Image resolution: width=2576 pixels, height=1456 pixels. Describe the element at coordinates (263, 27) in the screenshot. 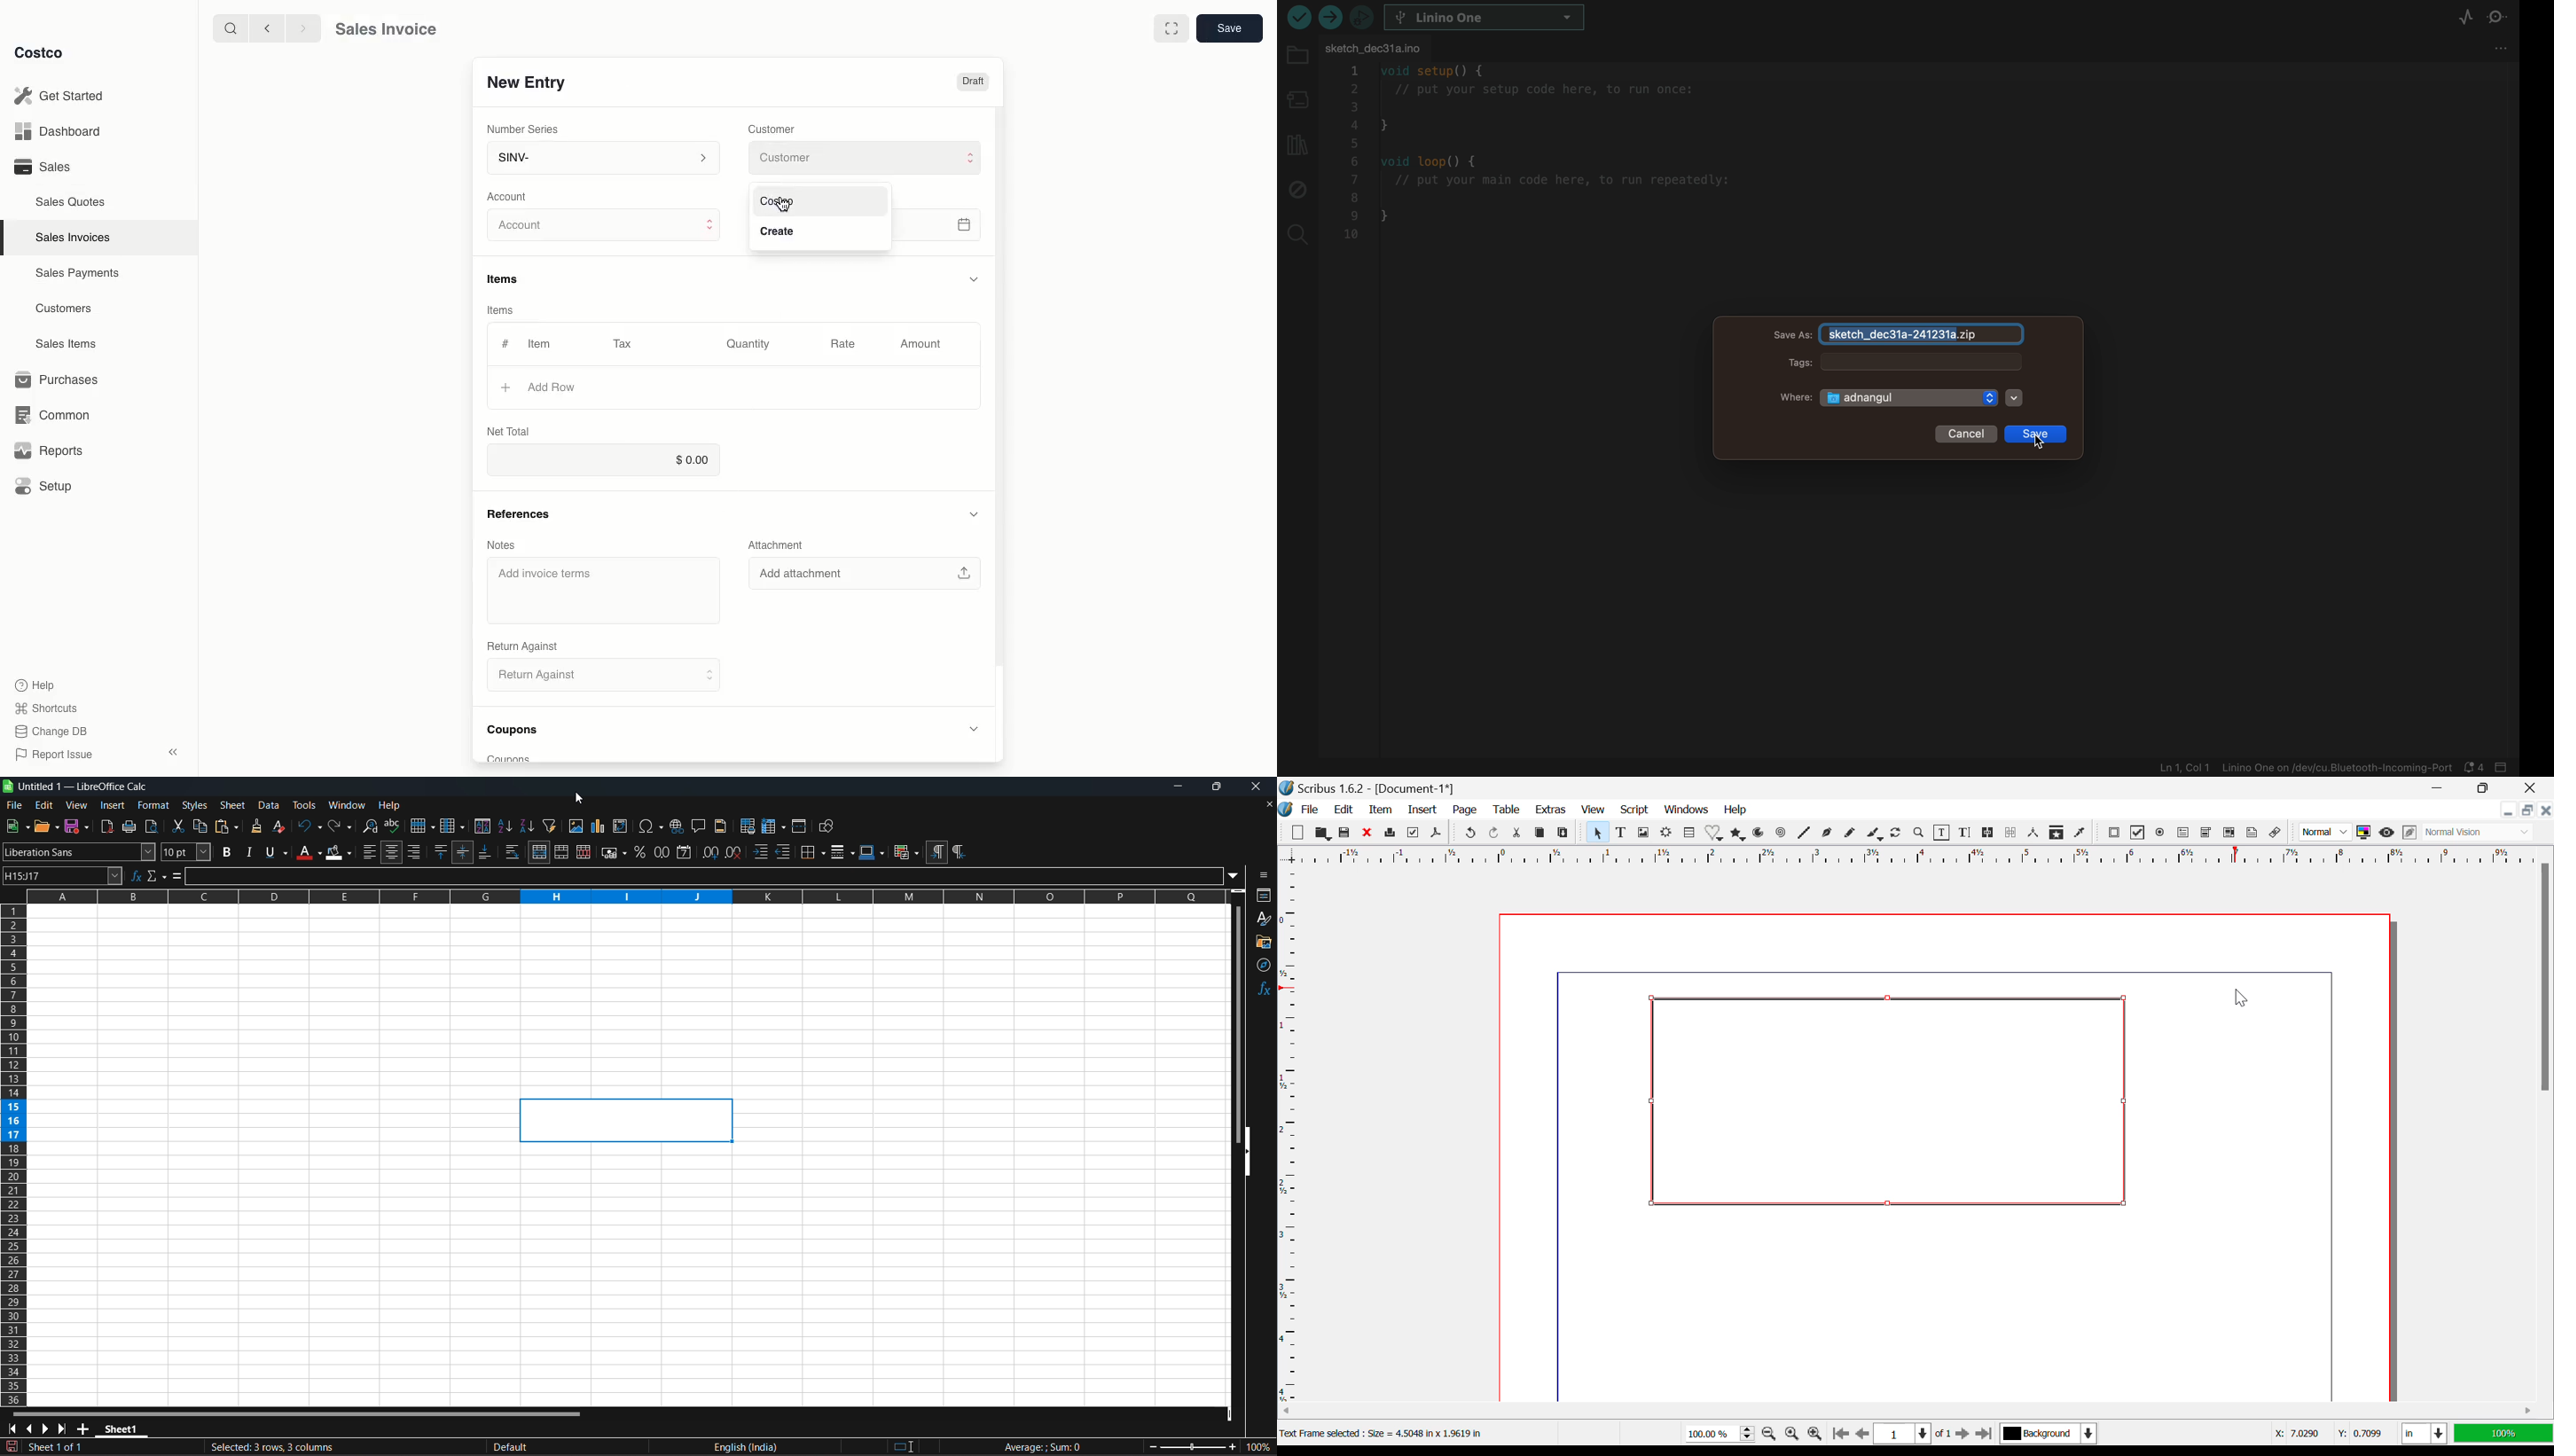

I see `backward` at that location.